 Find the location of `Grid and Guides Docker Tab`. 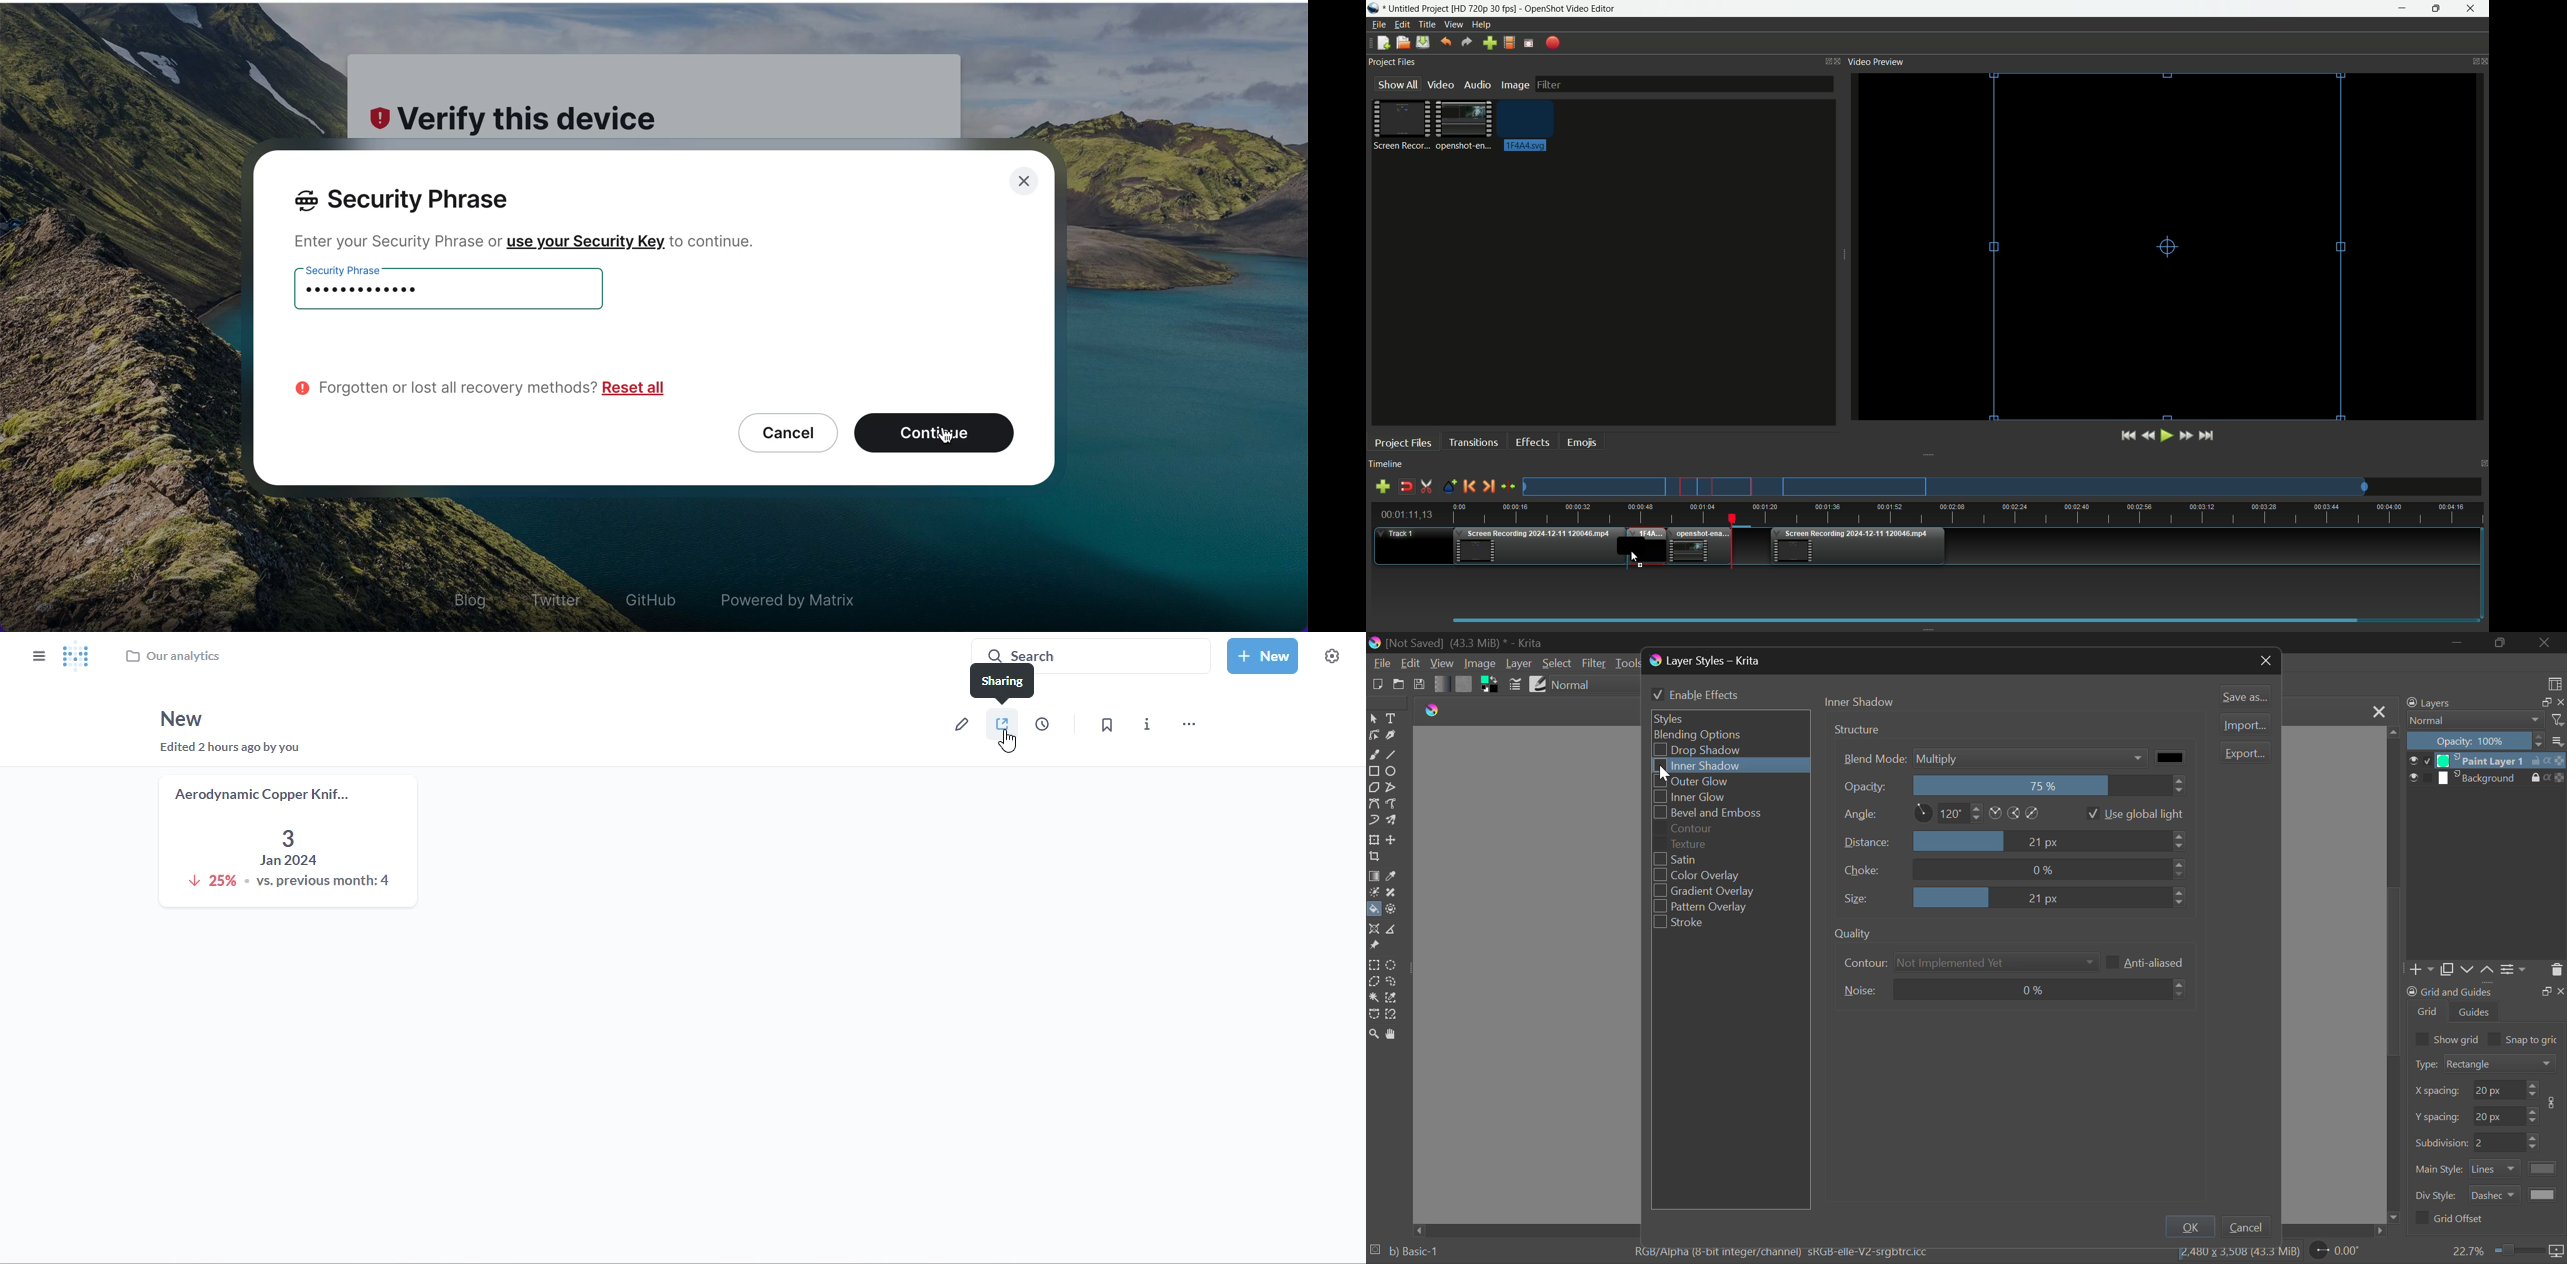

Grid and Guides Docker Tab is located at coordinates (2486, 1005).